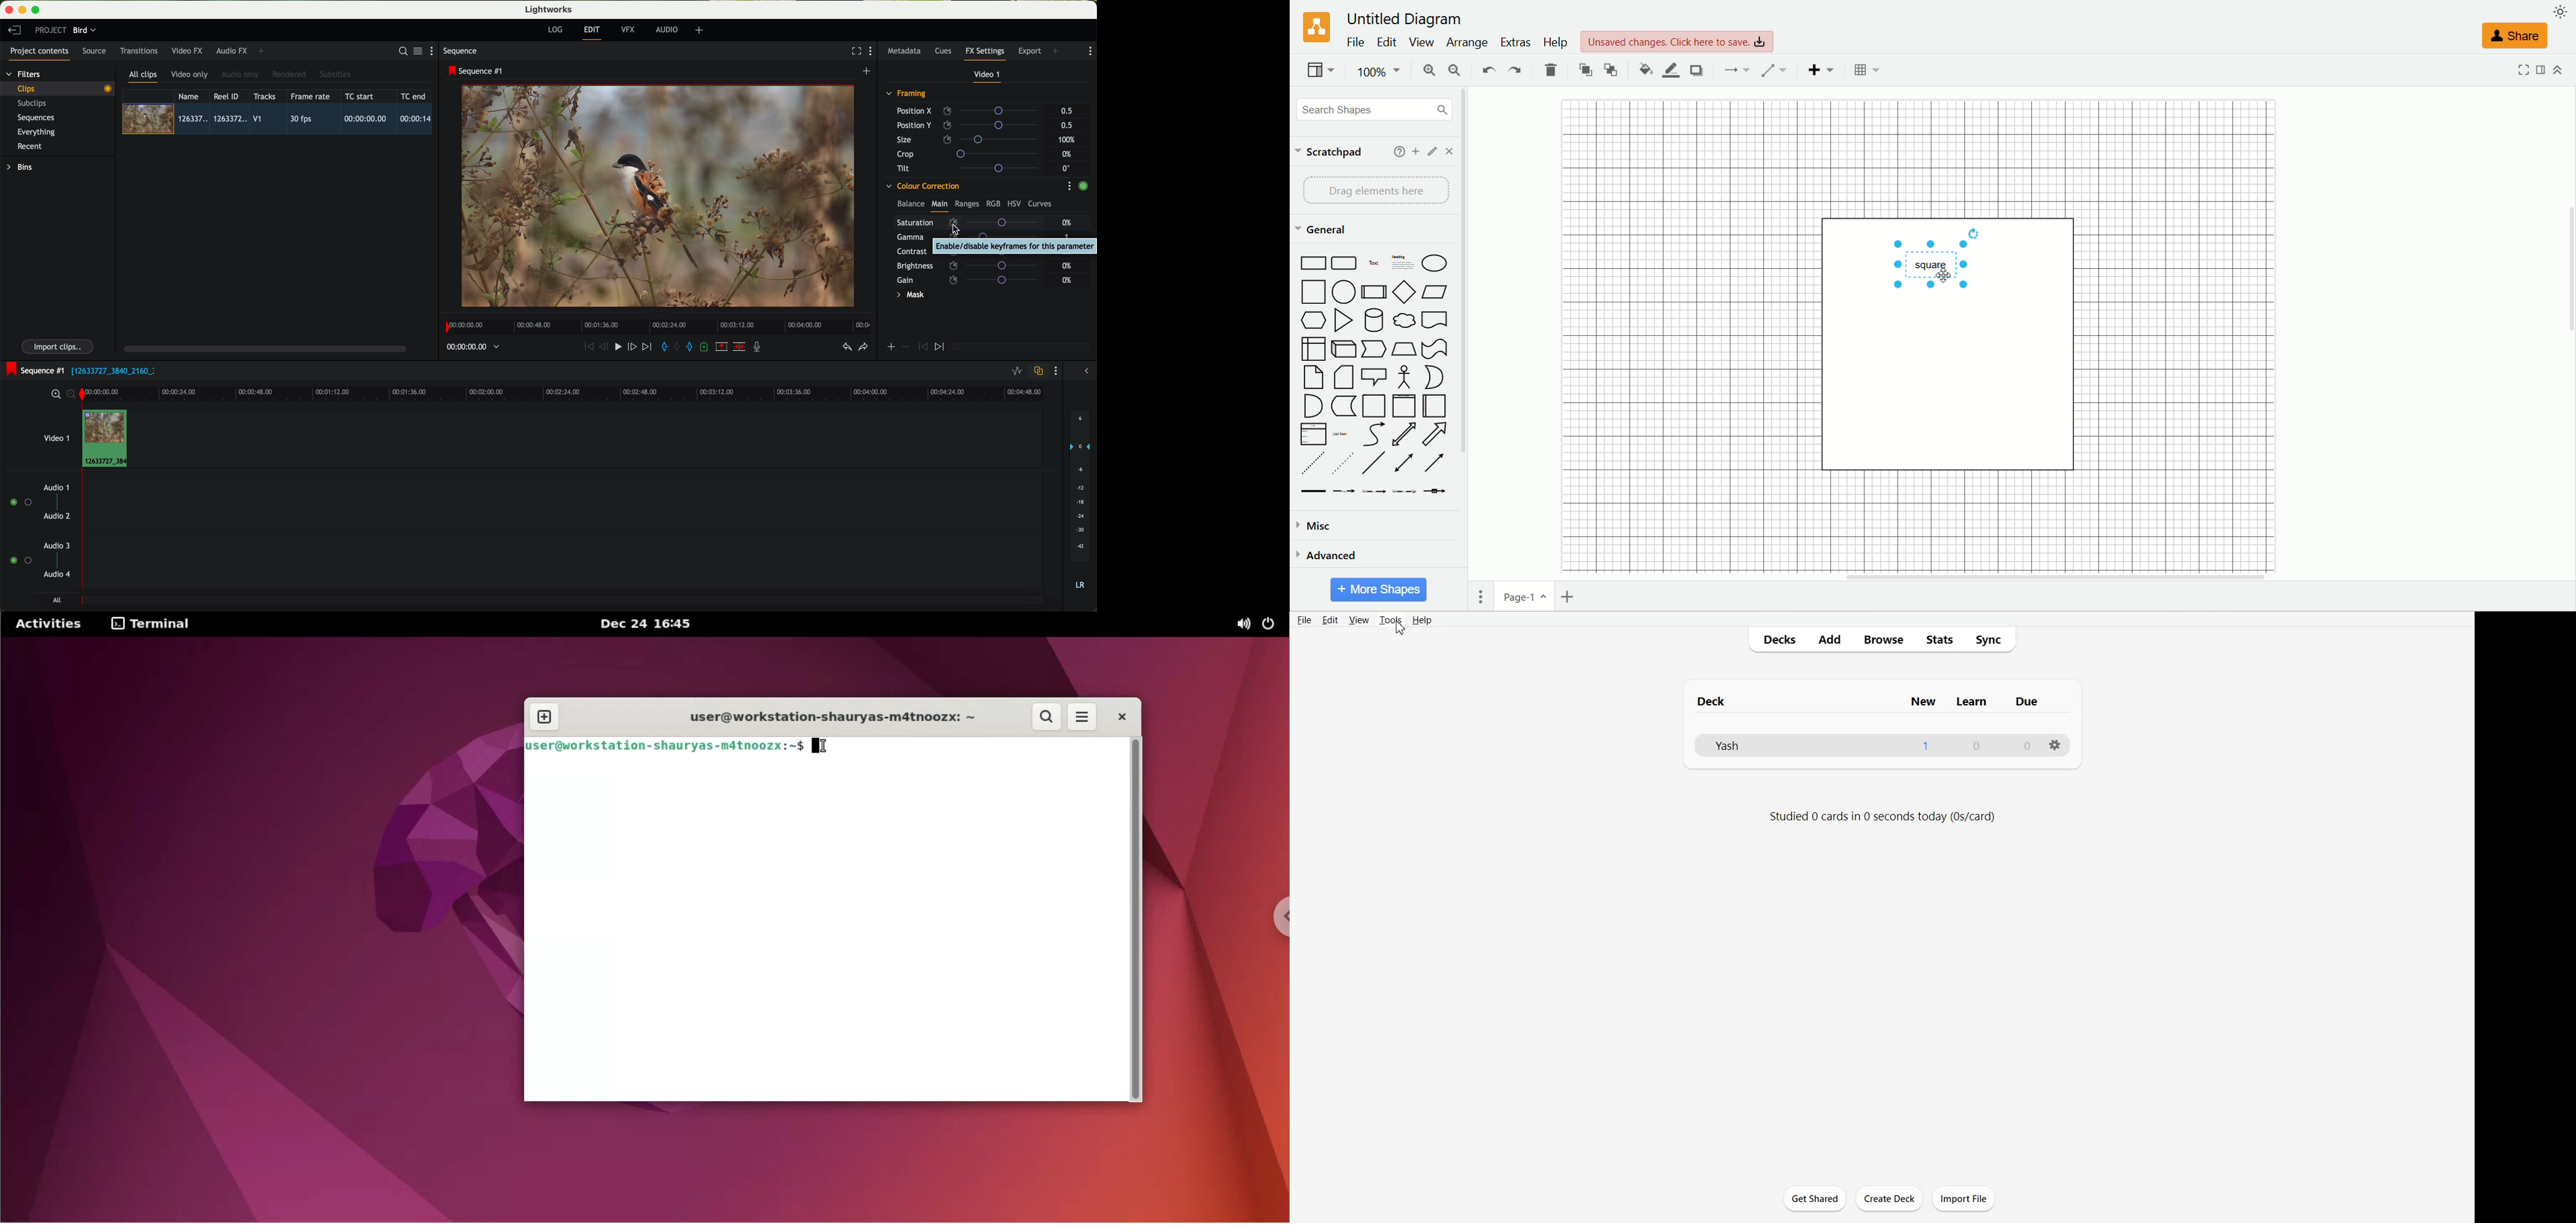 The image size is (2576, 1232). I want to click on file, so click(1357, 43).